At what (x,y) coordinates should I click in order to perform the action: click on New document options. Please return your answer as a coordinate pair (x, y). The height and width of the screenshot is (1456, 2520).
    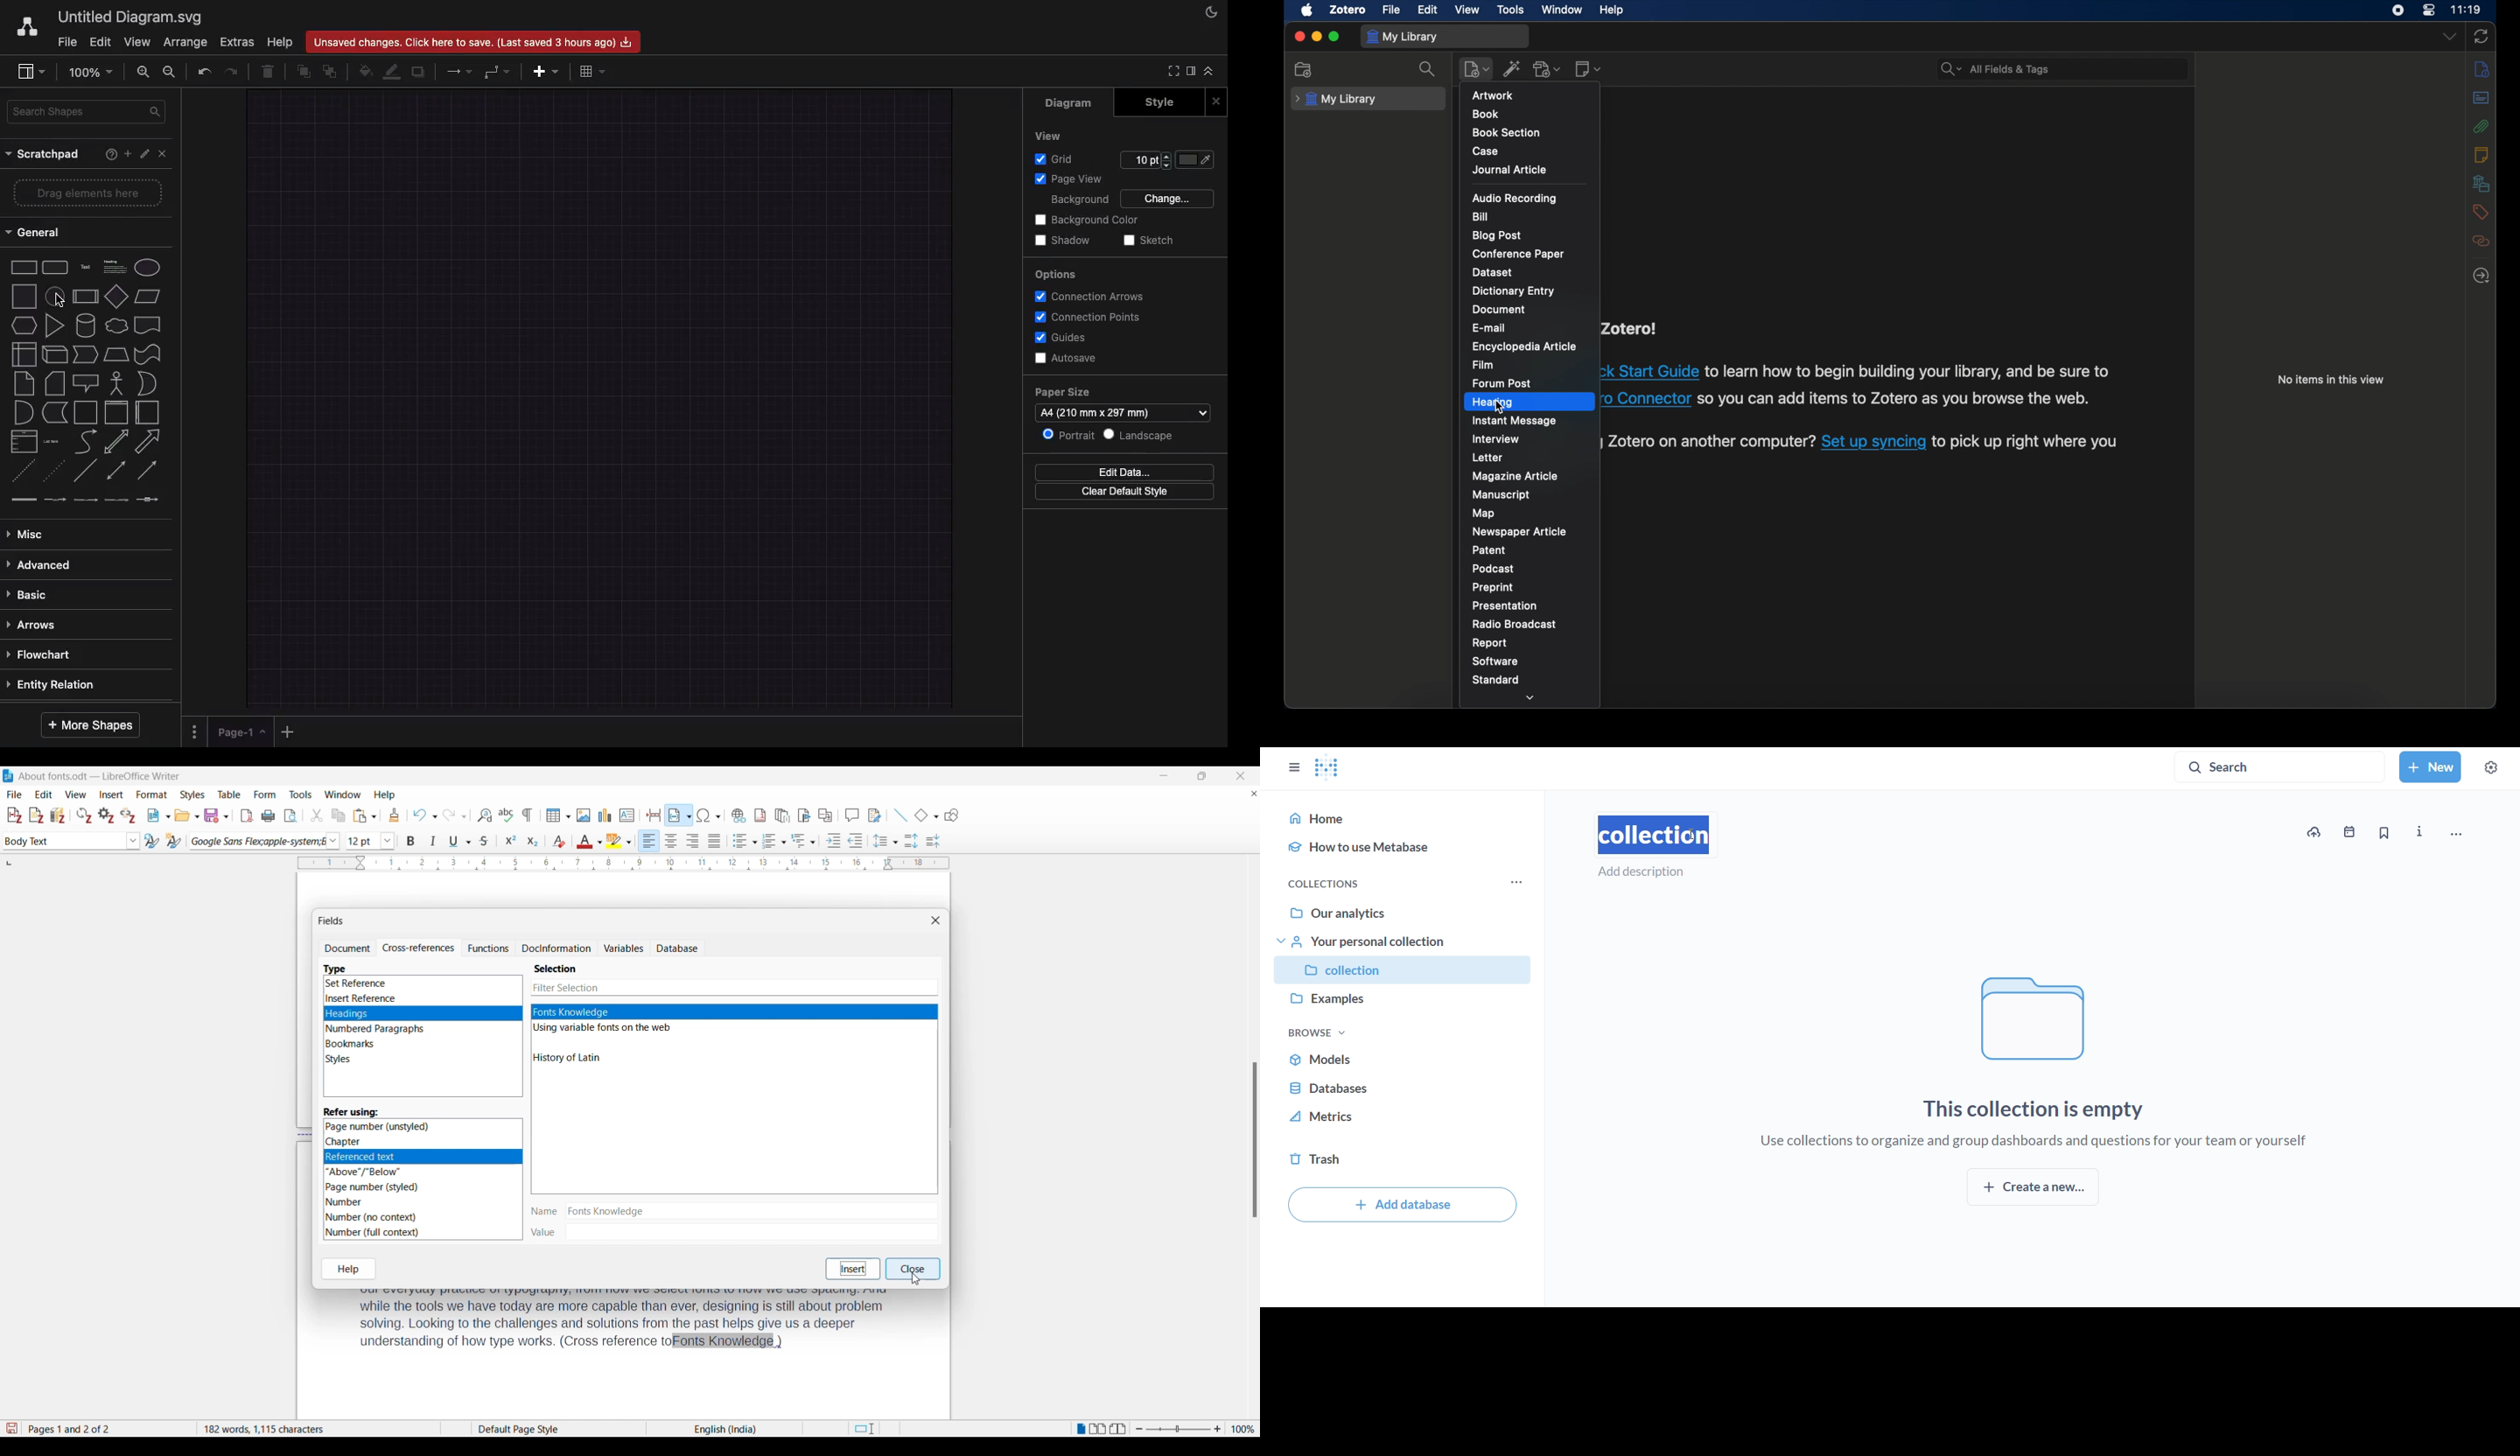
    Looking at the image, I should click on (159, 816).